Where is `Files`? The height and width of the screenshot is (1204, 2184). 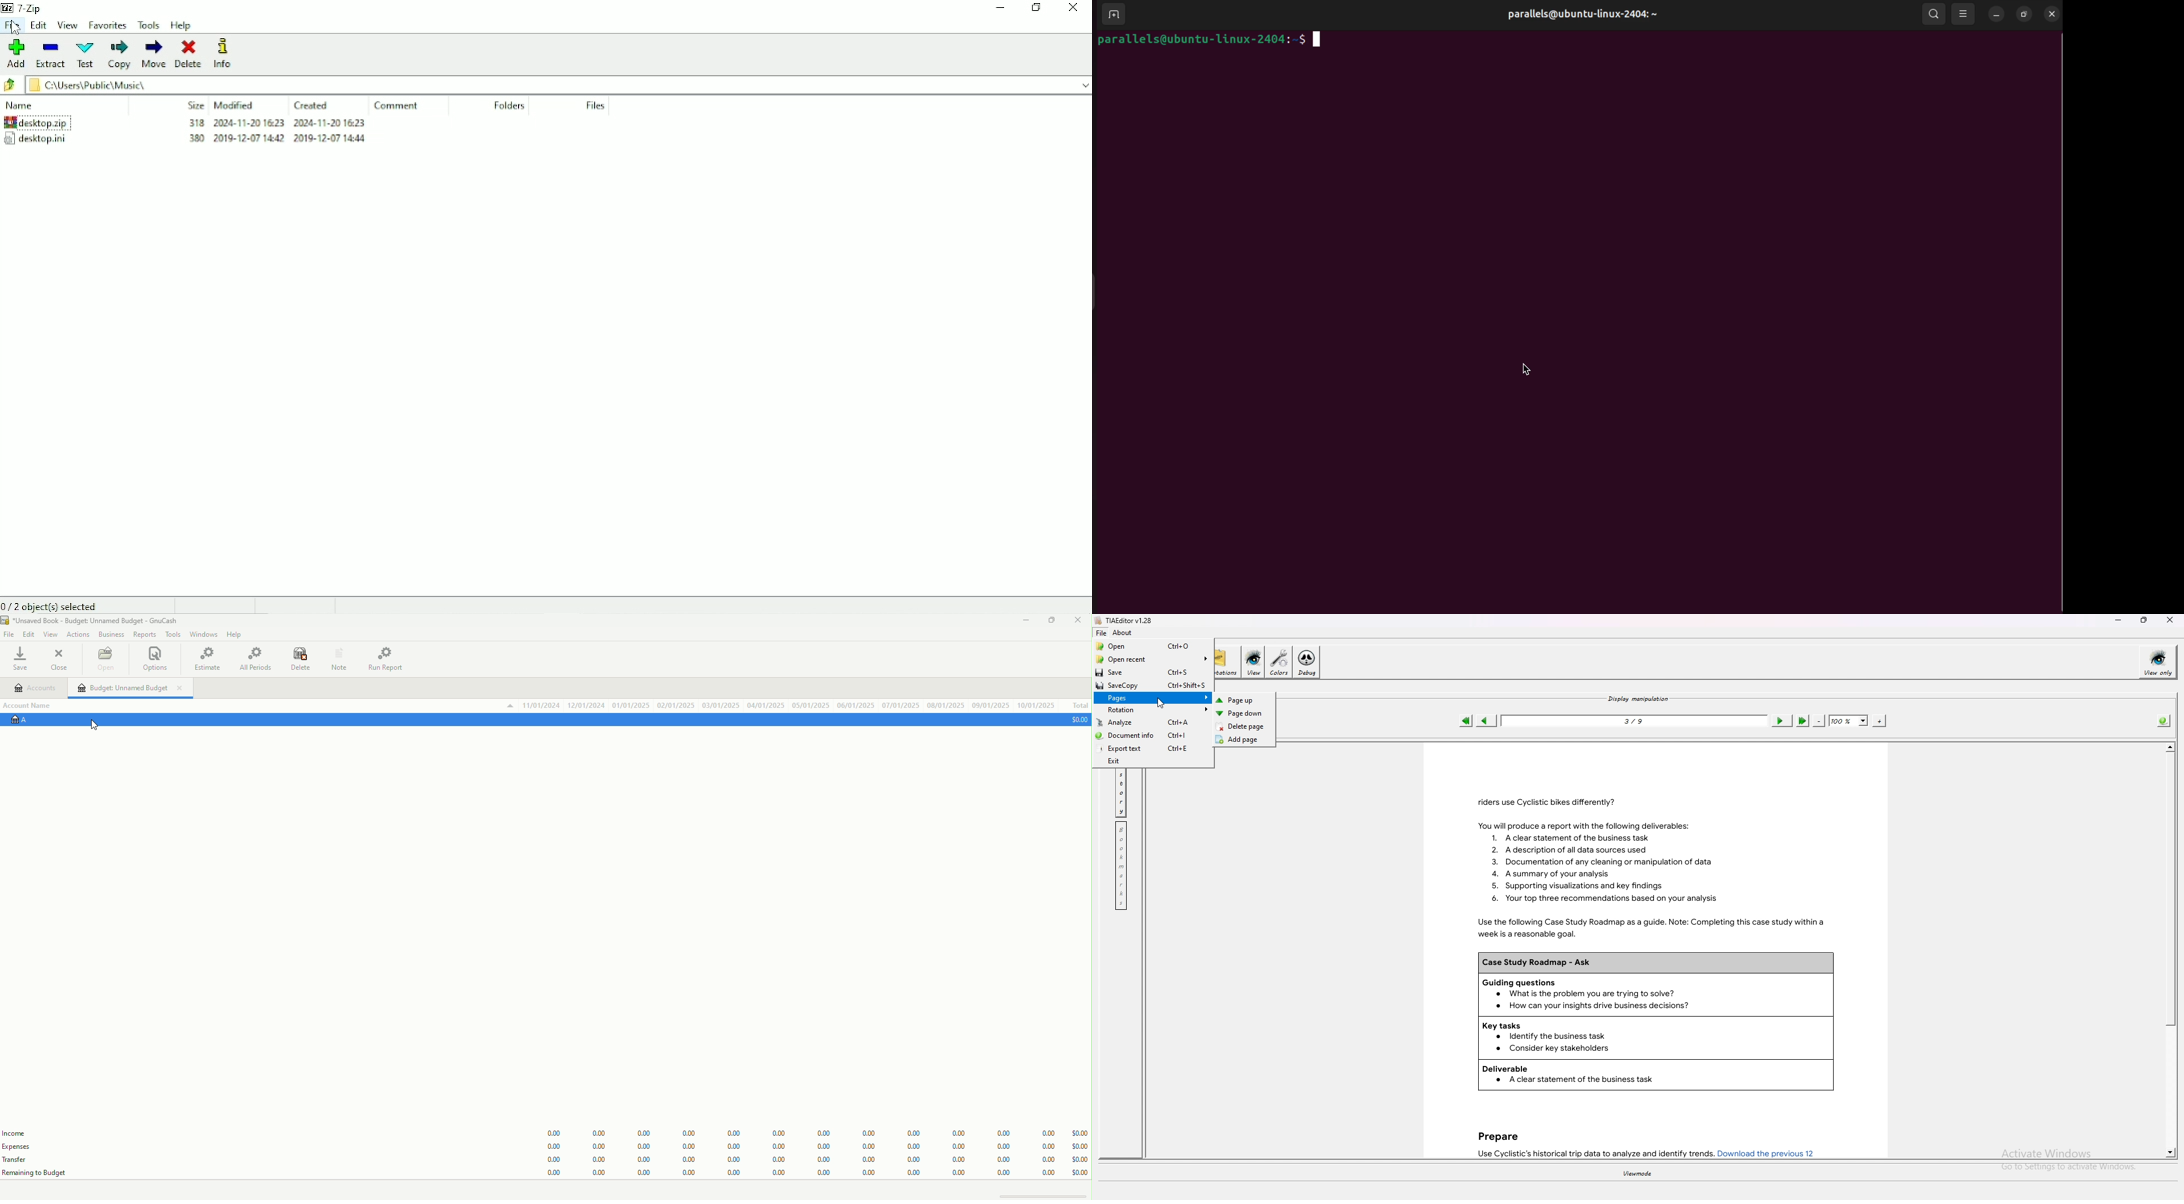
Files is located at coordinates (596, 107).